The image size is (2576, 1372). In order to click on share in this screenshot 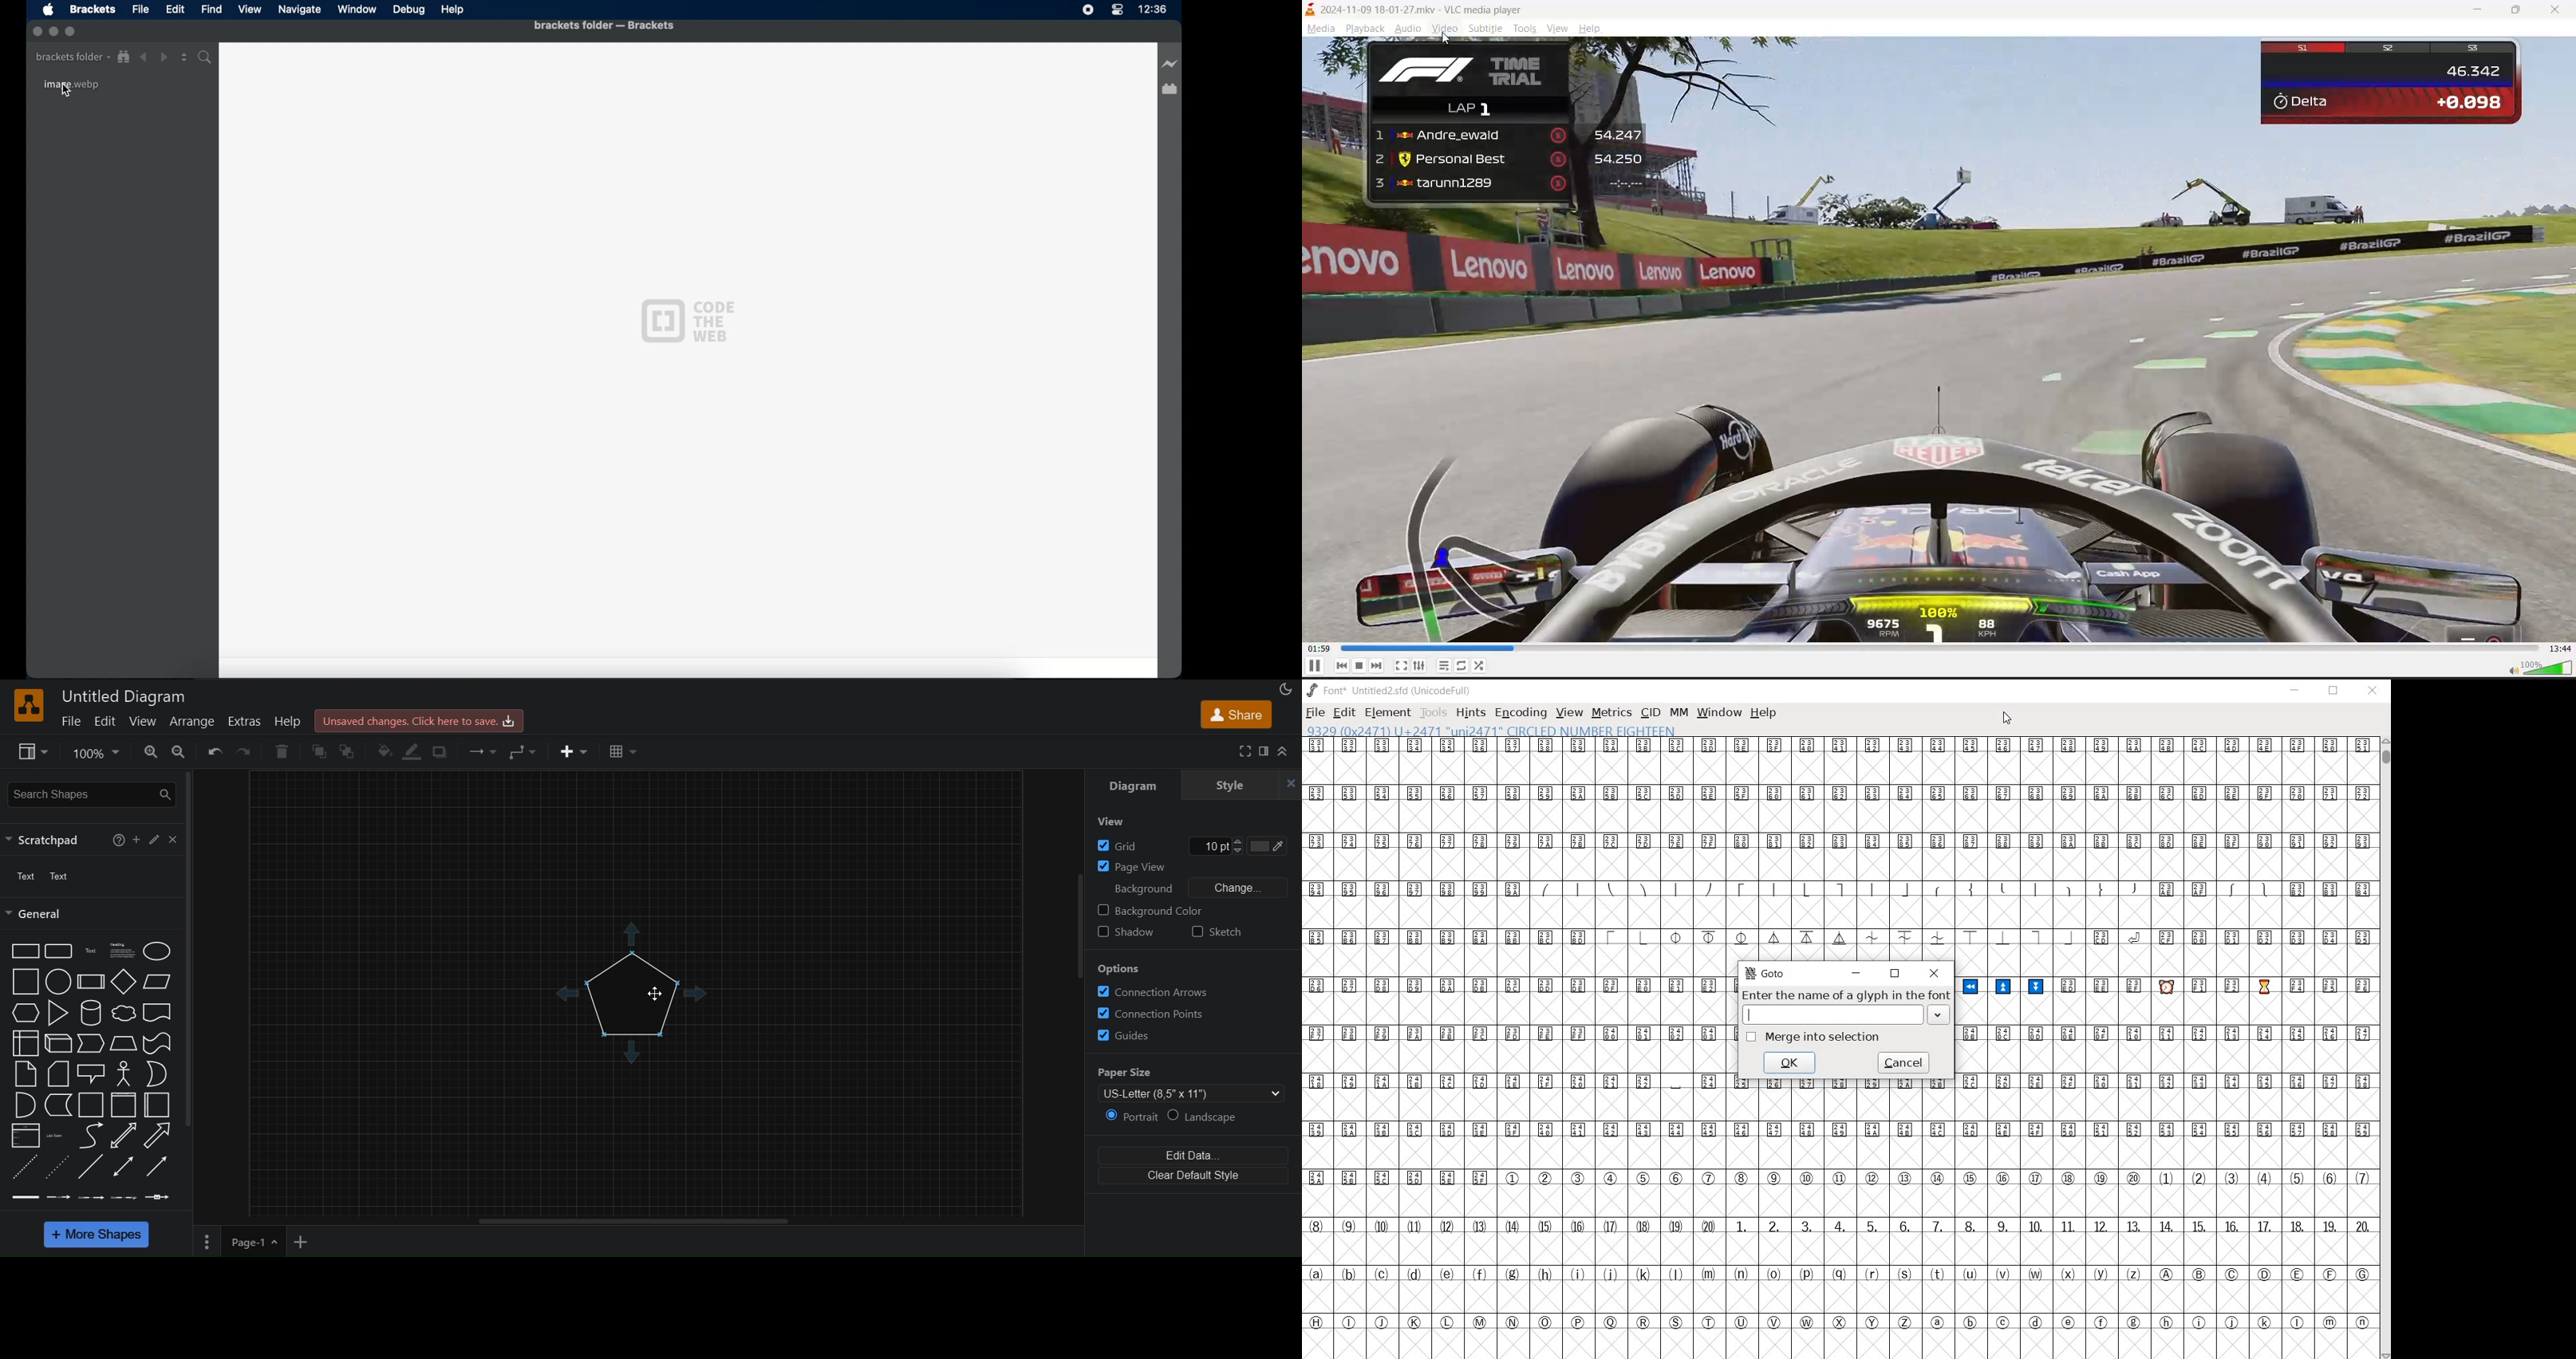, I will do `click(1236, 714)`.